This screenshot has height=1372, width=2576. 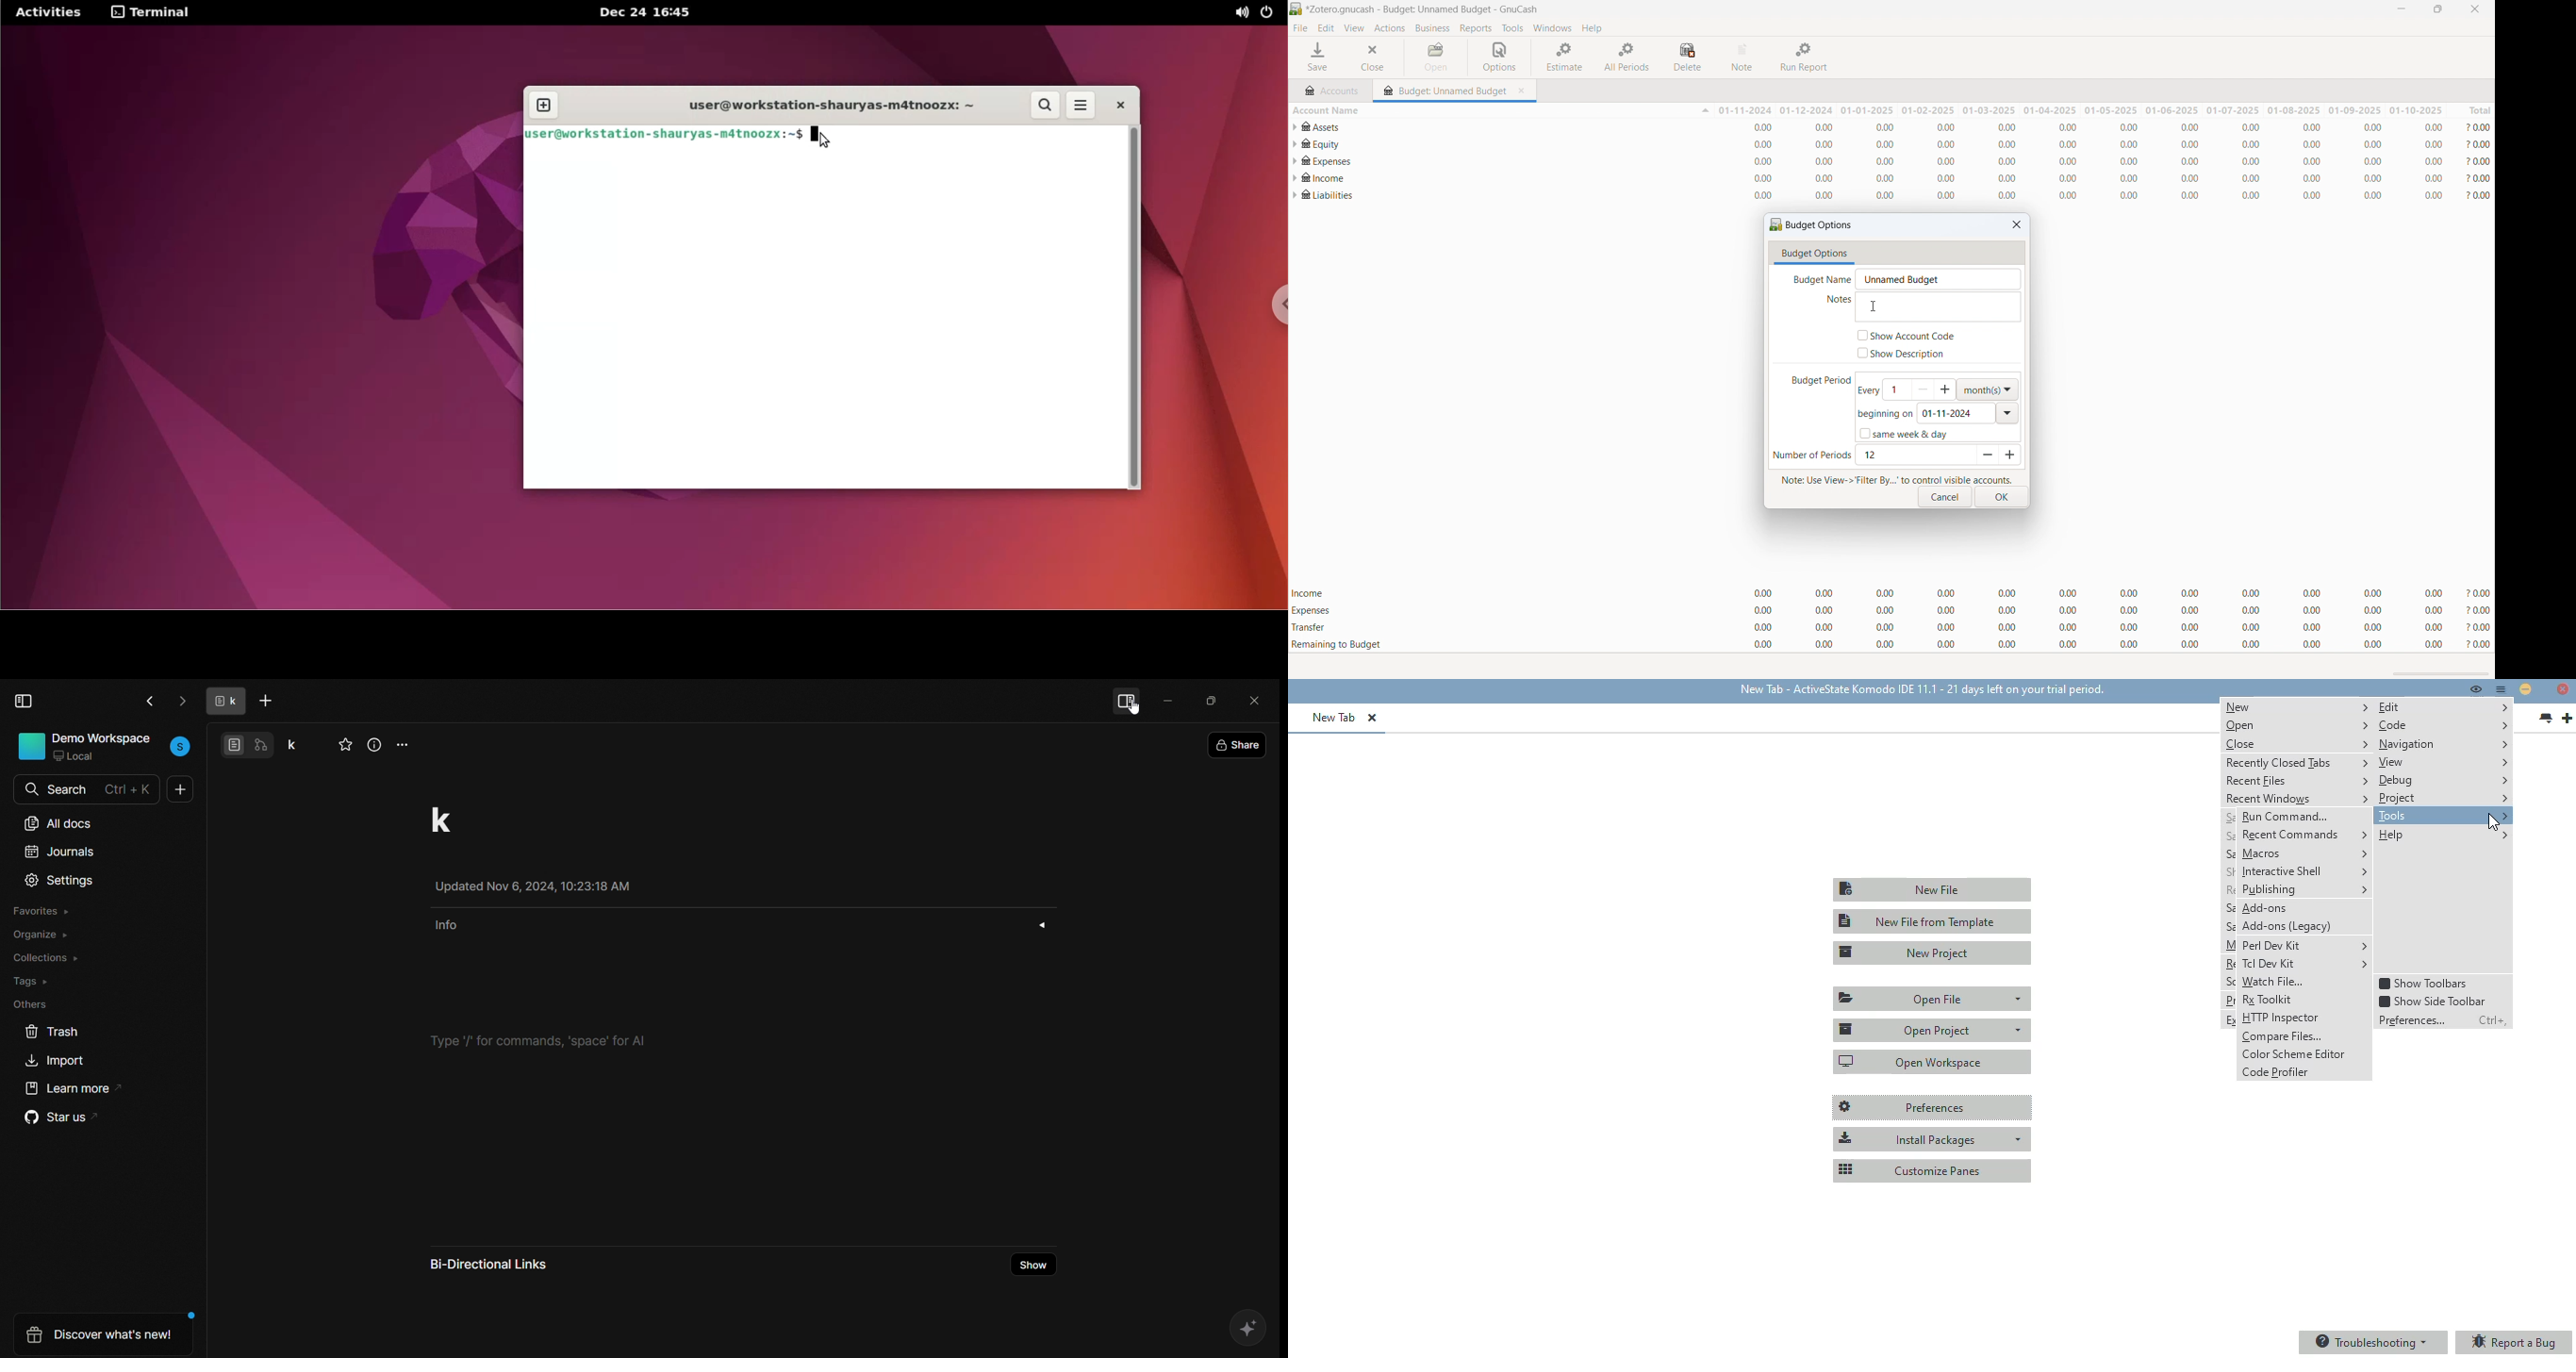 What do you see at coordinates (1885, 415) in the screenshot?
I see `beginning on` at bounding box center [1885, 415].